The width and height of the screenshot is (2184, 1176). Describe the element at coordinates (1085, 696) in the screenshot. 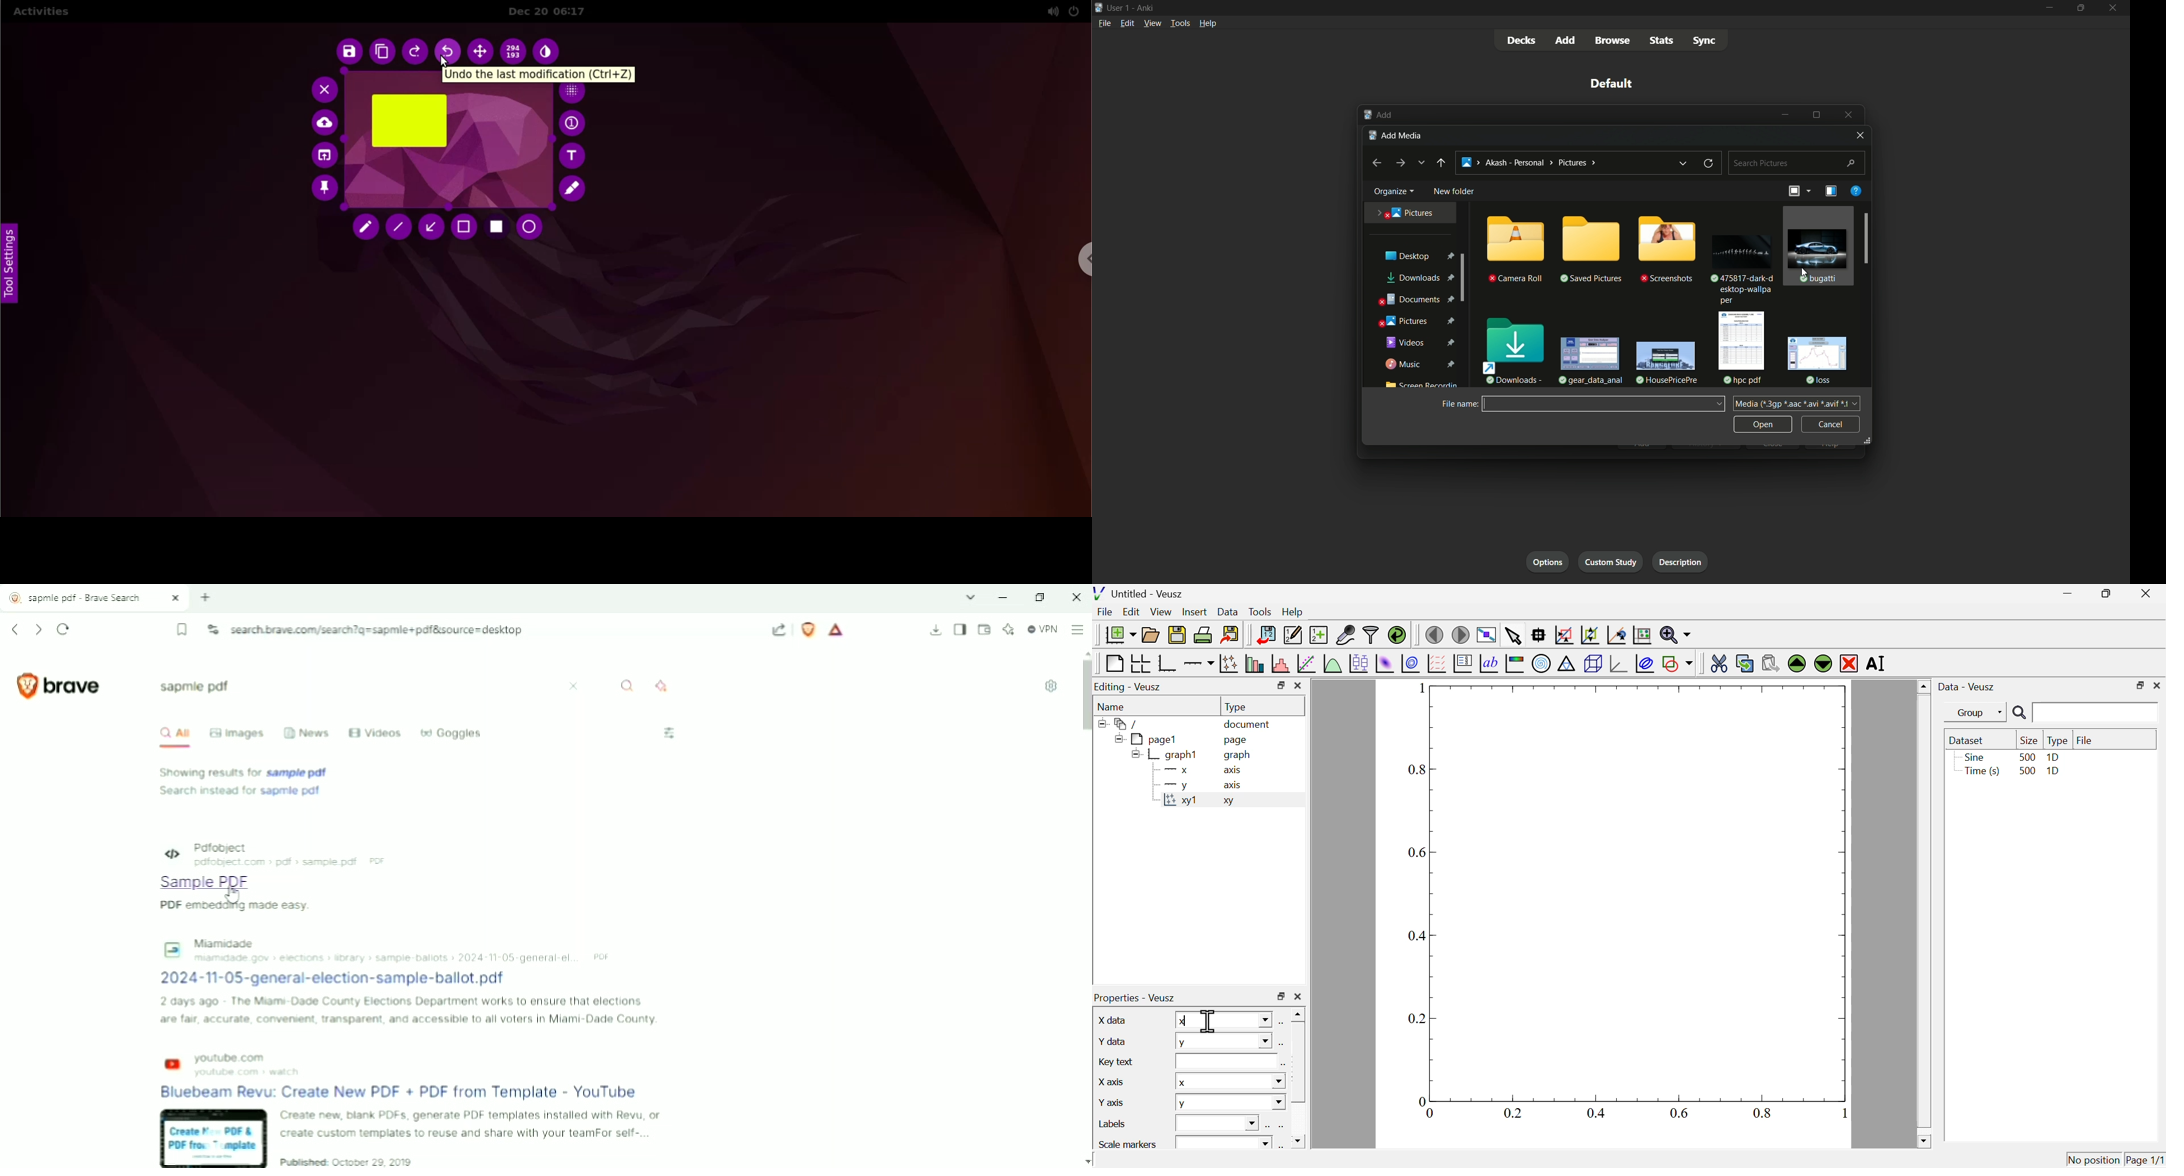

I see `Vertical scrollbar` at that location.